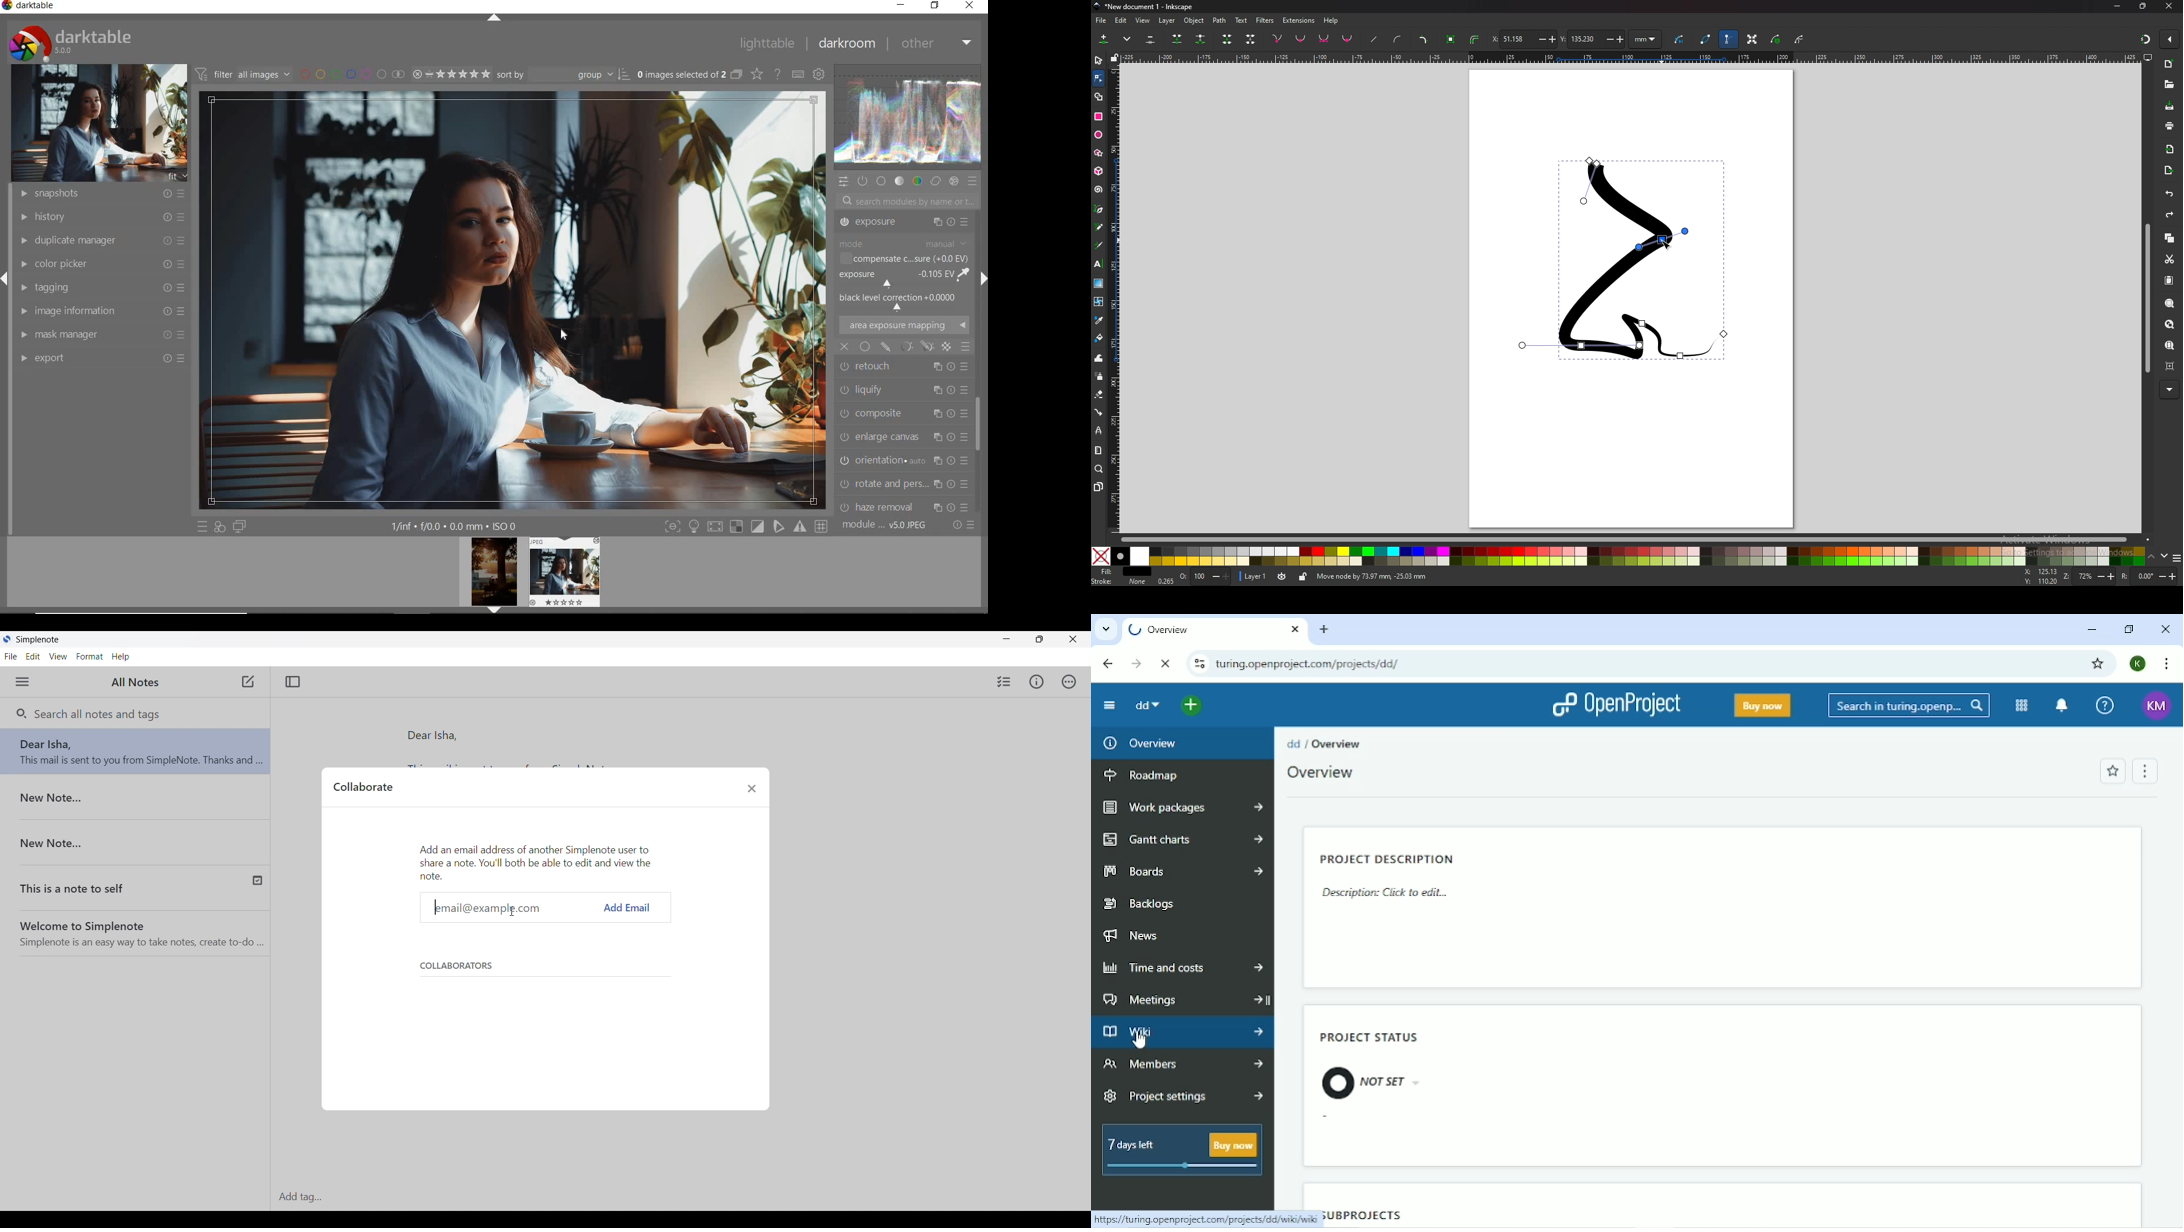 Image resolution: width=2184 pixels, height=1232 pixels. Describe the element at coordinates (2116, 5) in the screenshot. I see `minimize` at that location.